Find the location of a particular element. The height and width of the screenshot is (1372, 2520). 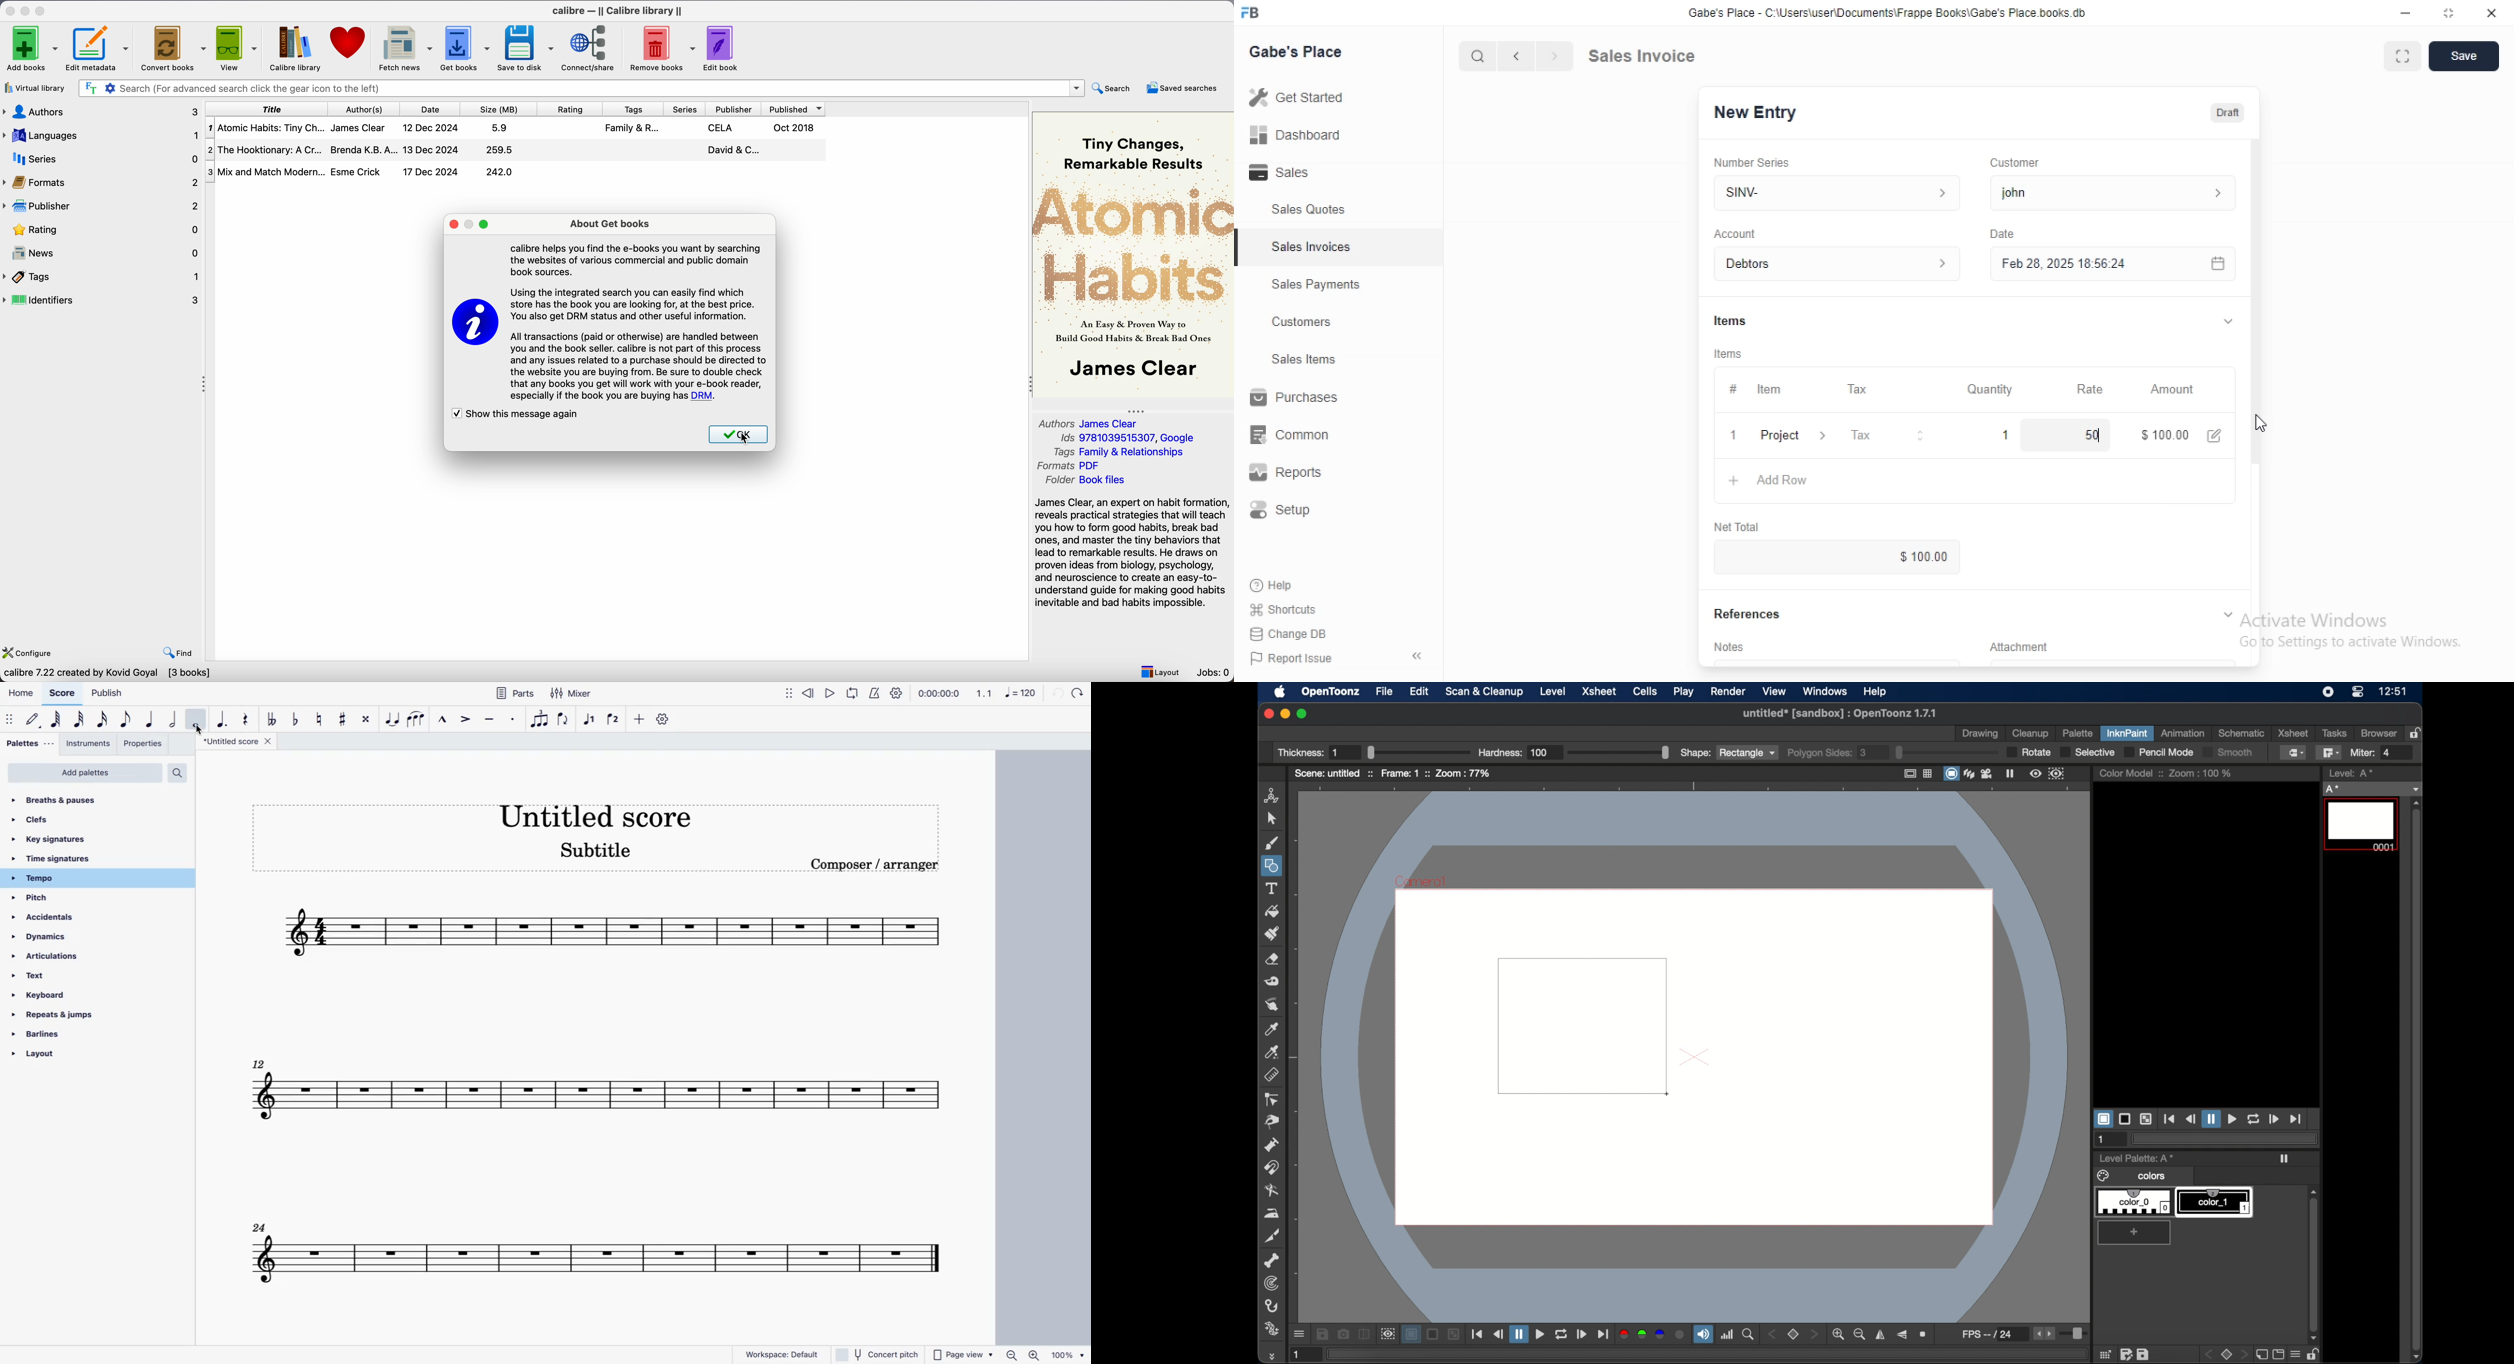

Calibre - || Calibre library || is located at coordinates (617, 10).